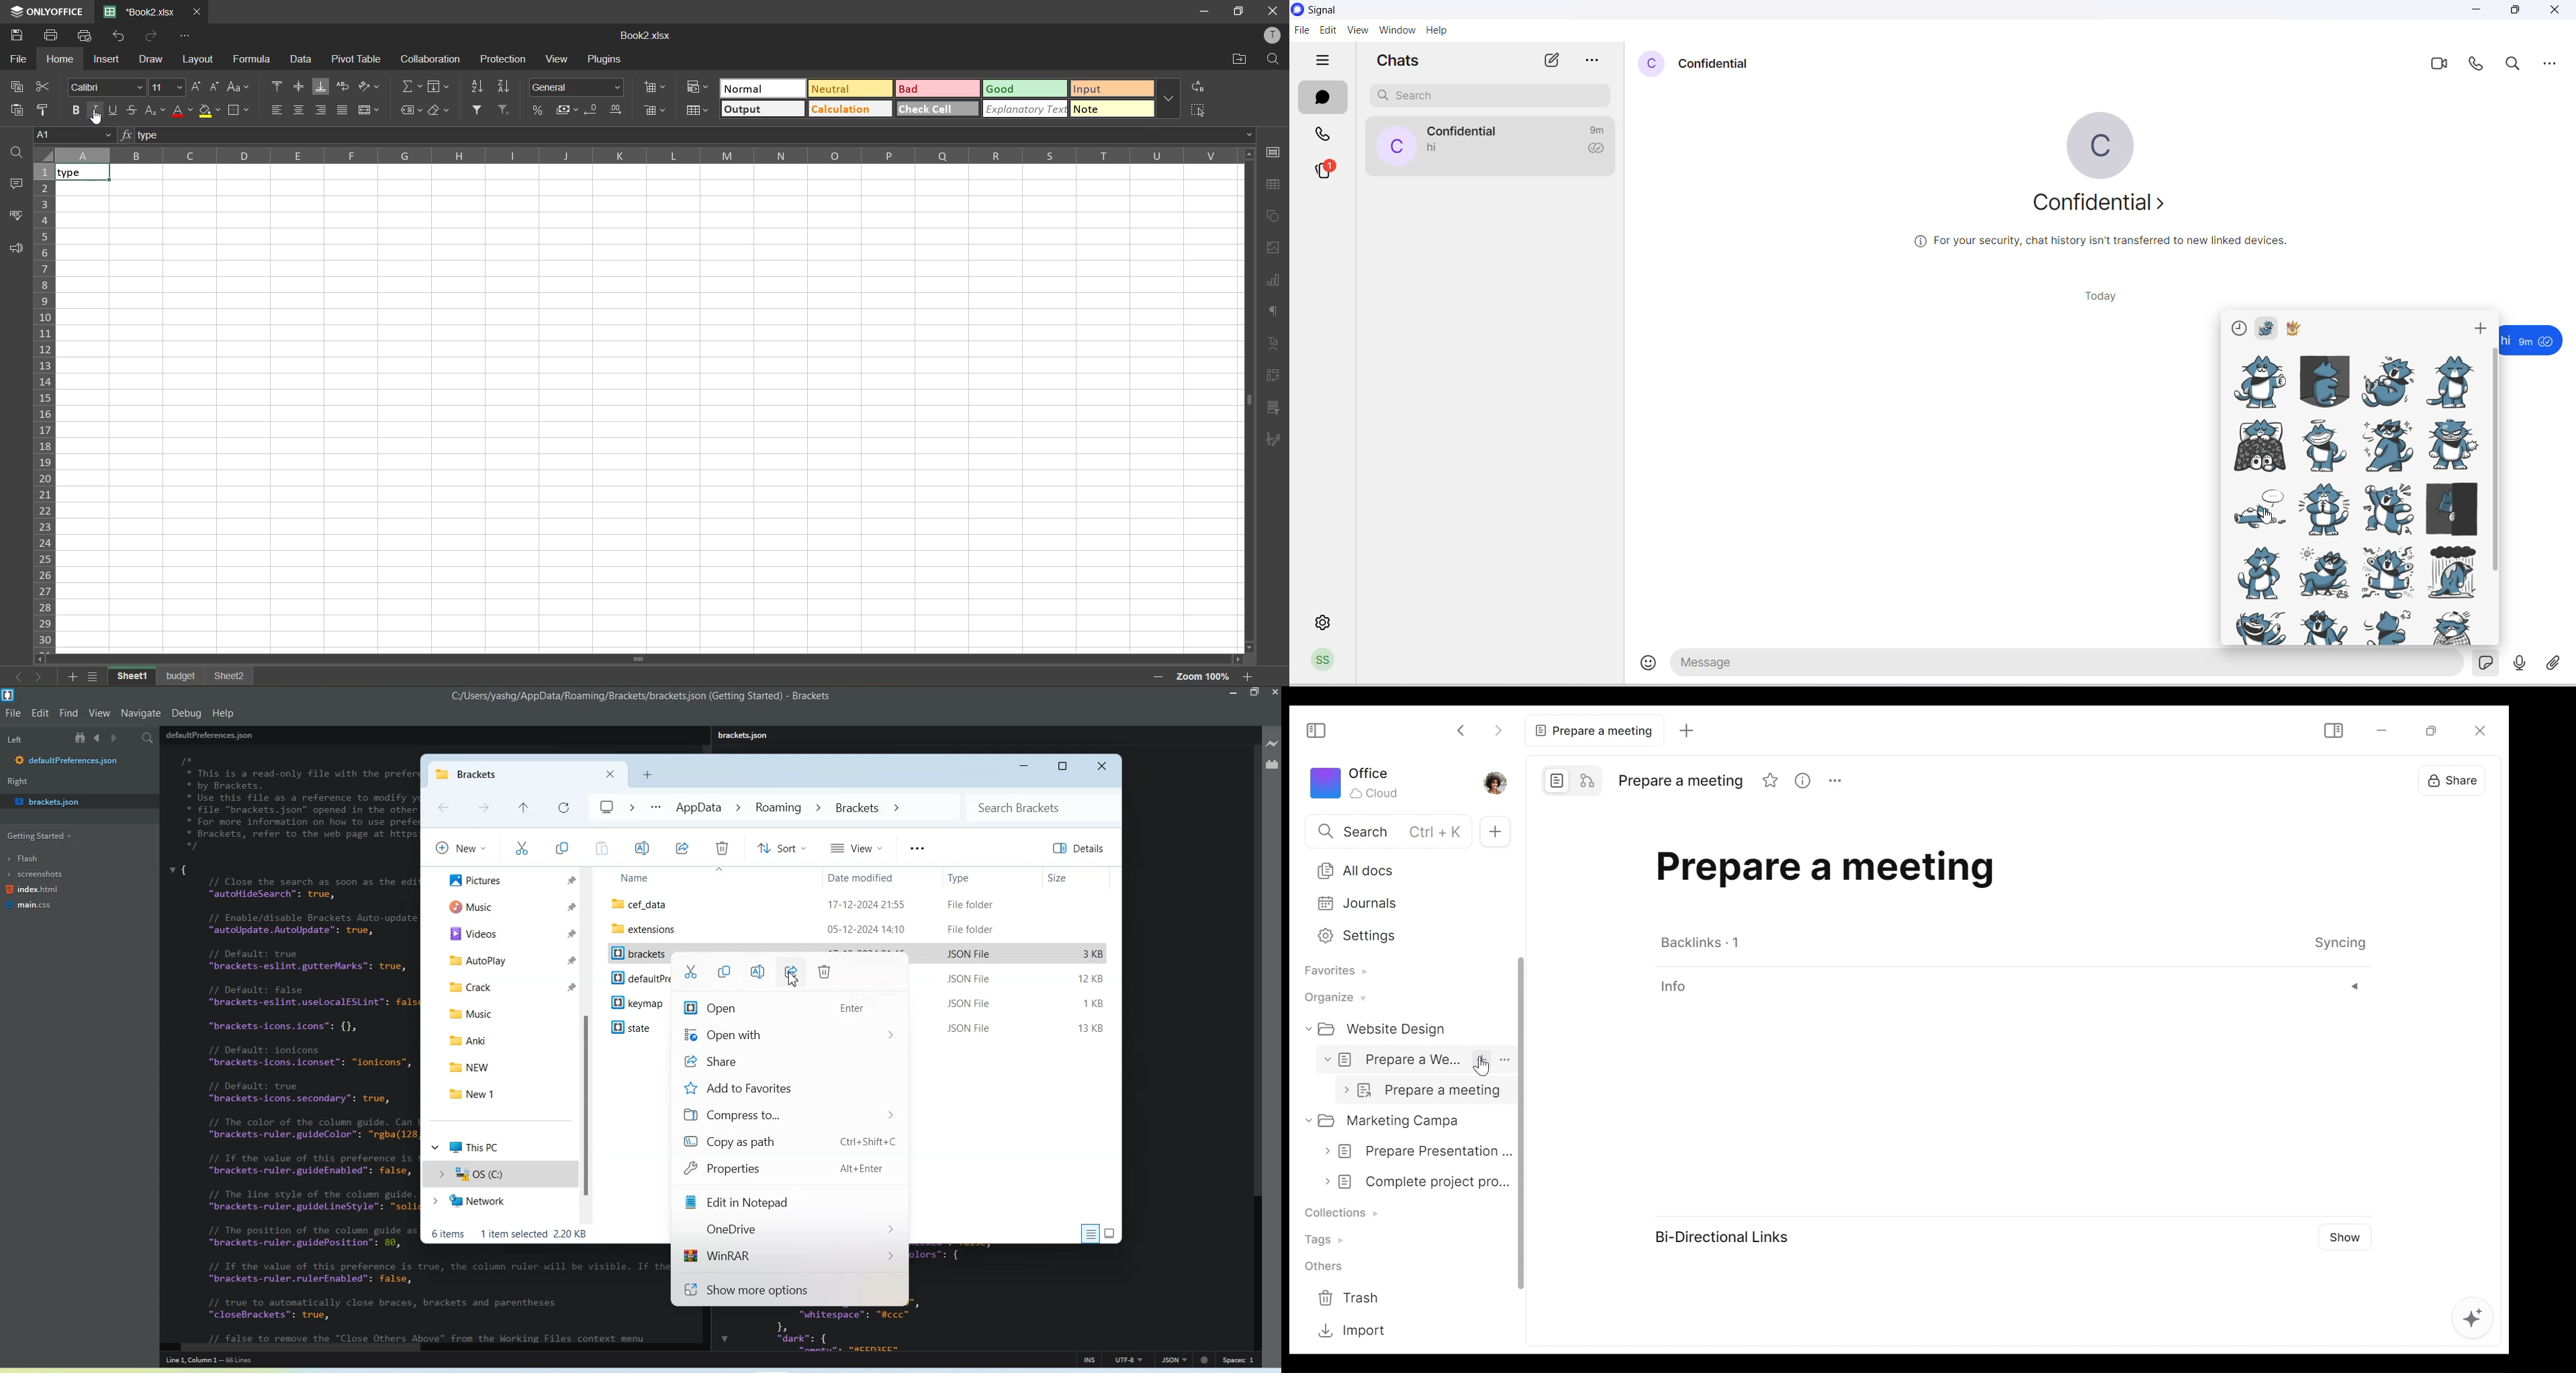  What do you see at coordinates (2557, 661) in the screenshot?
I see `share attachment` at bounding box center [2557, 661].